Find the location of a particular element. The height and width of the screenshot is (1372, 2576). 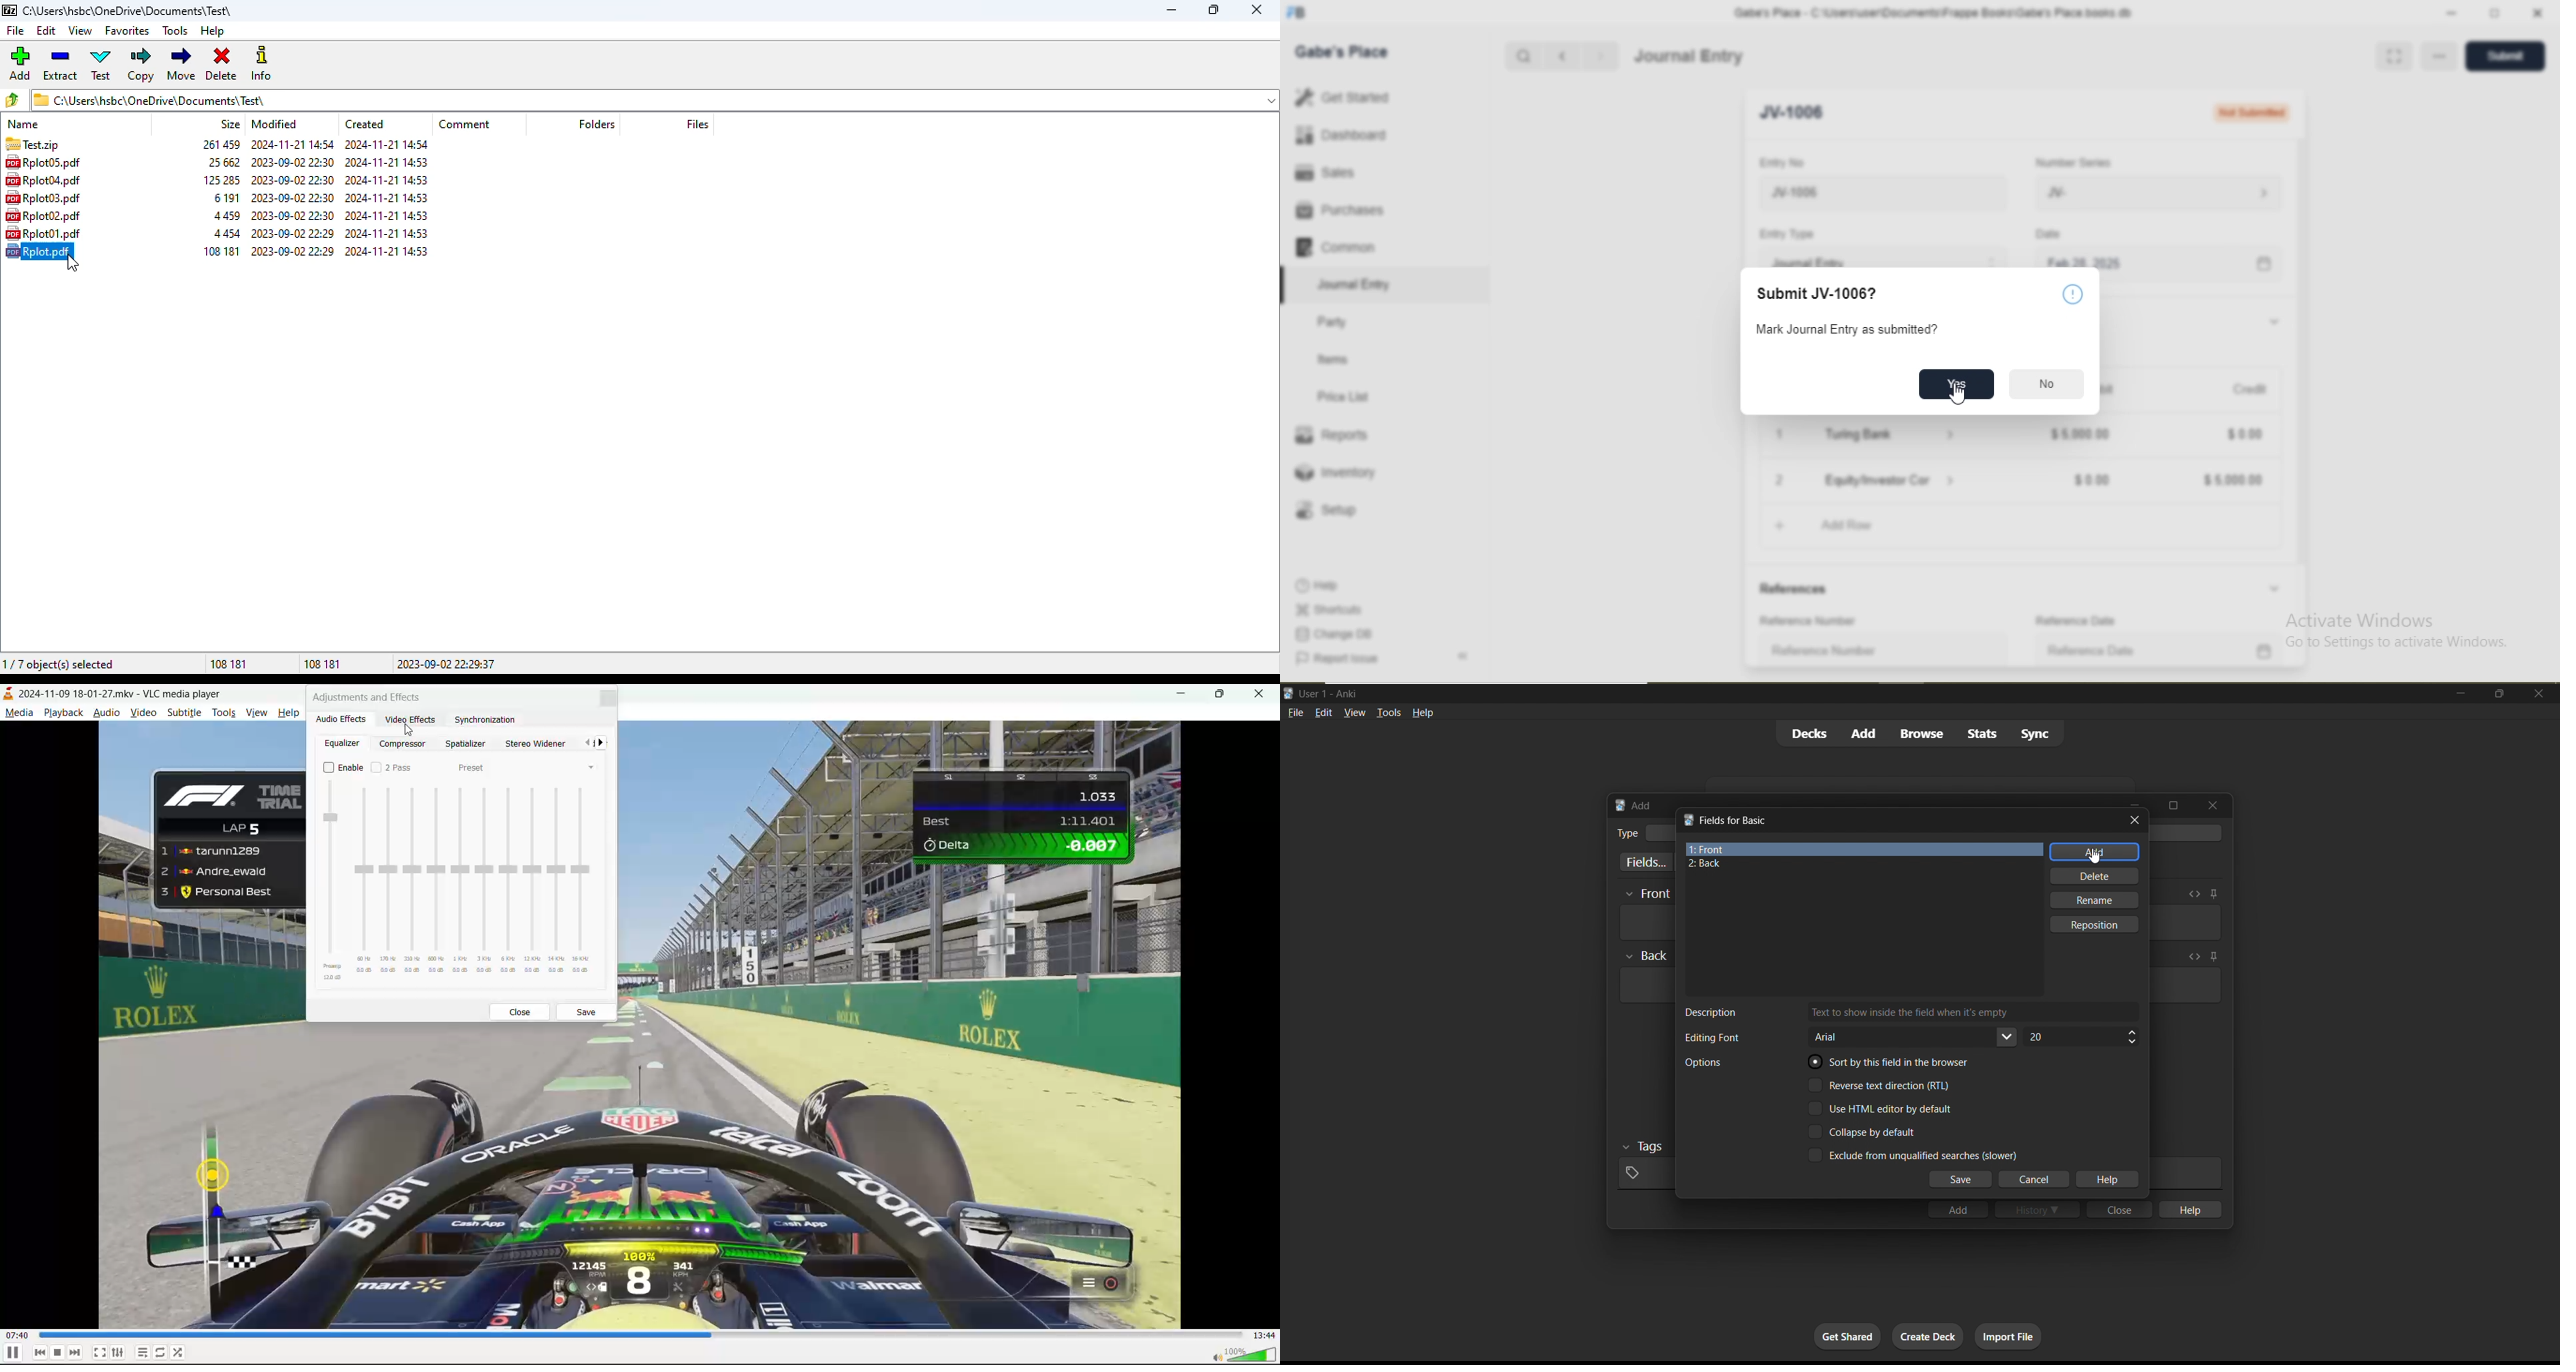

previous is located at coordinates (40, 1353).